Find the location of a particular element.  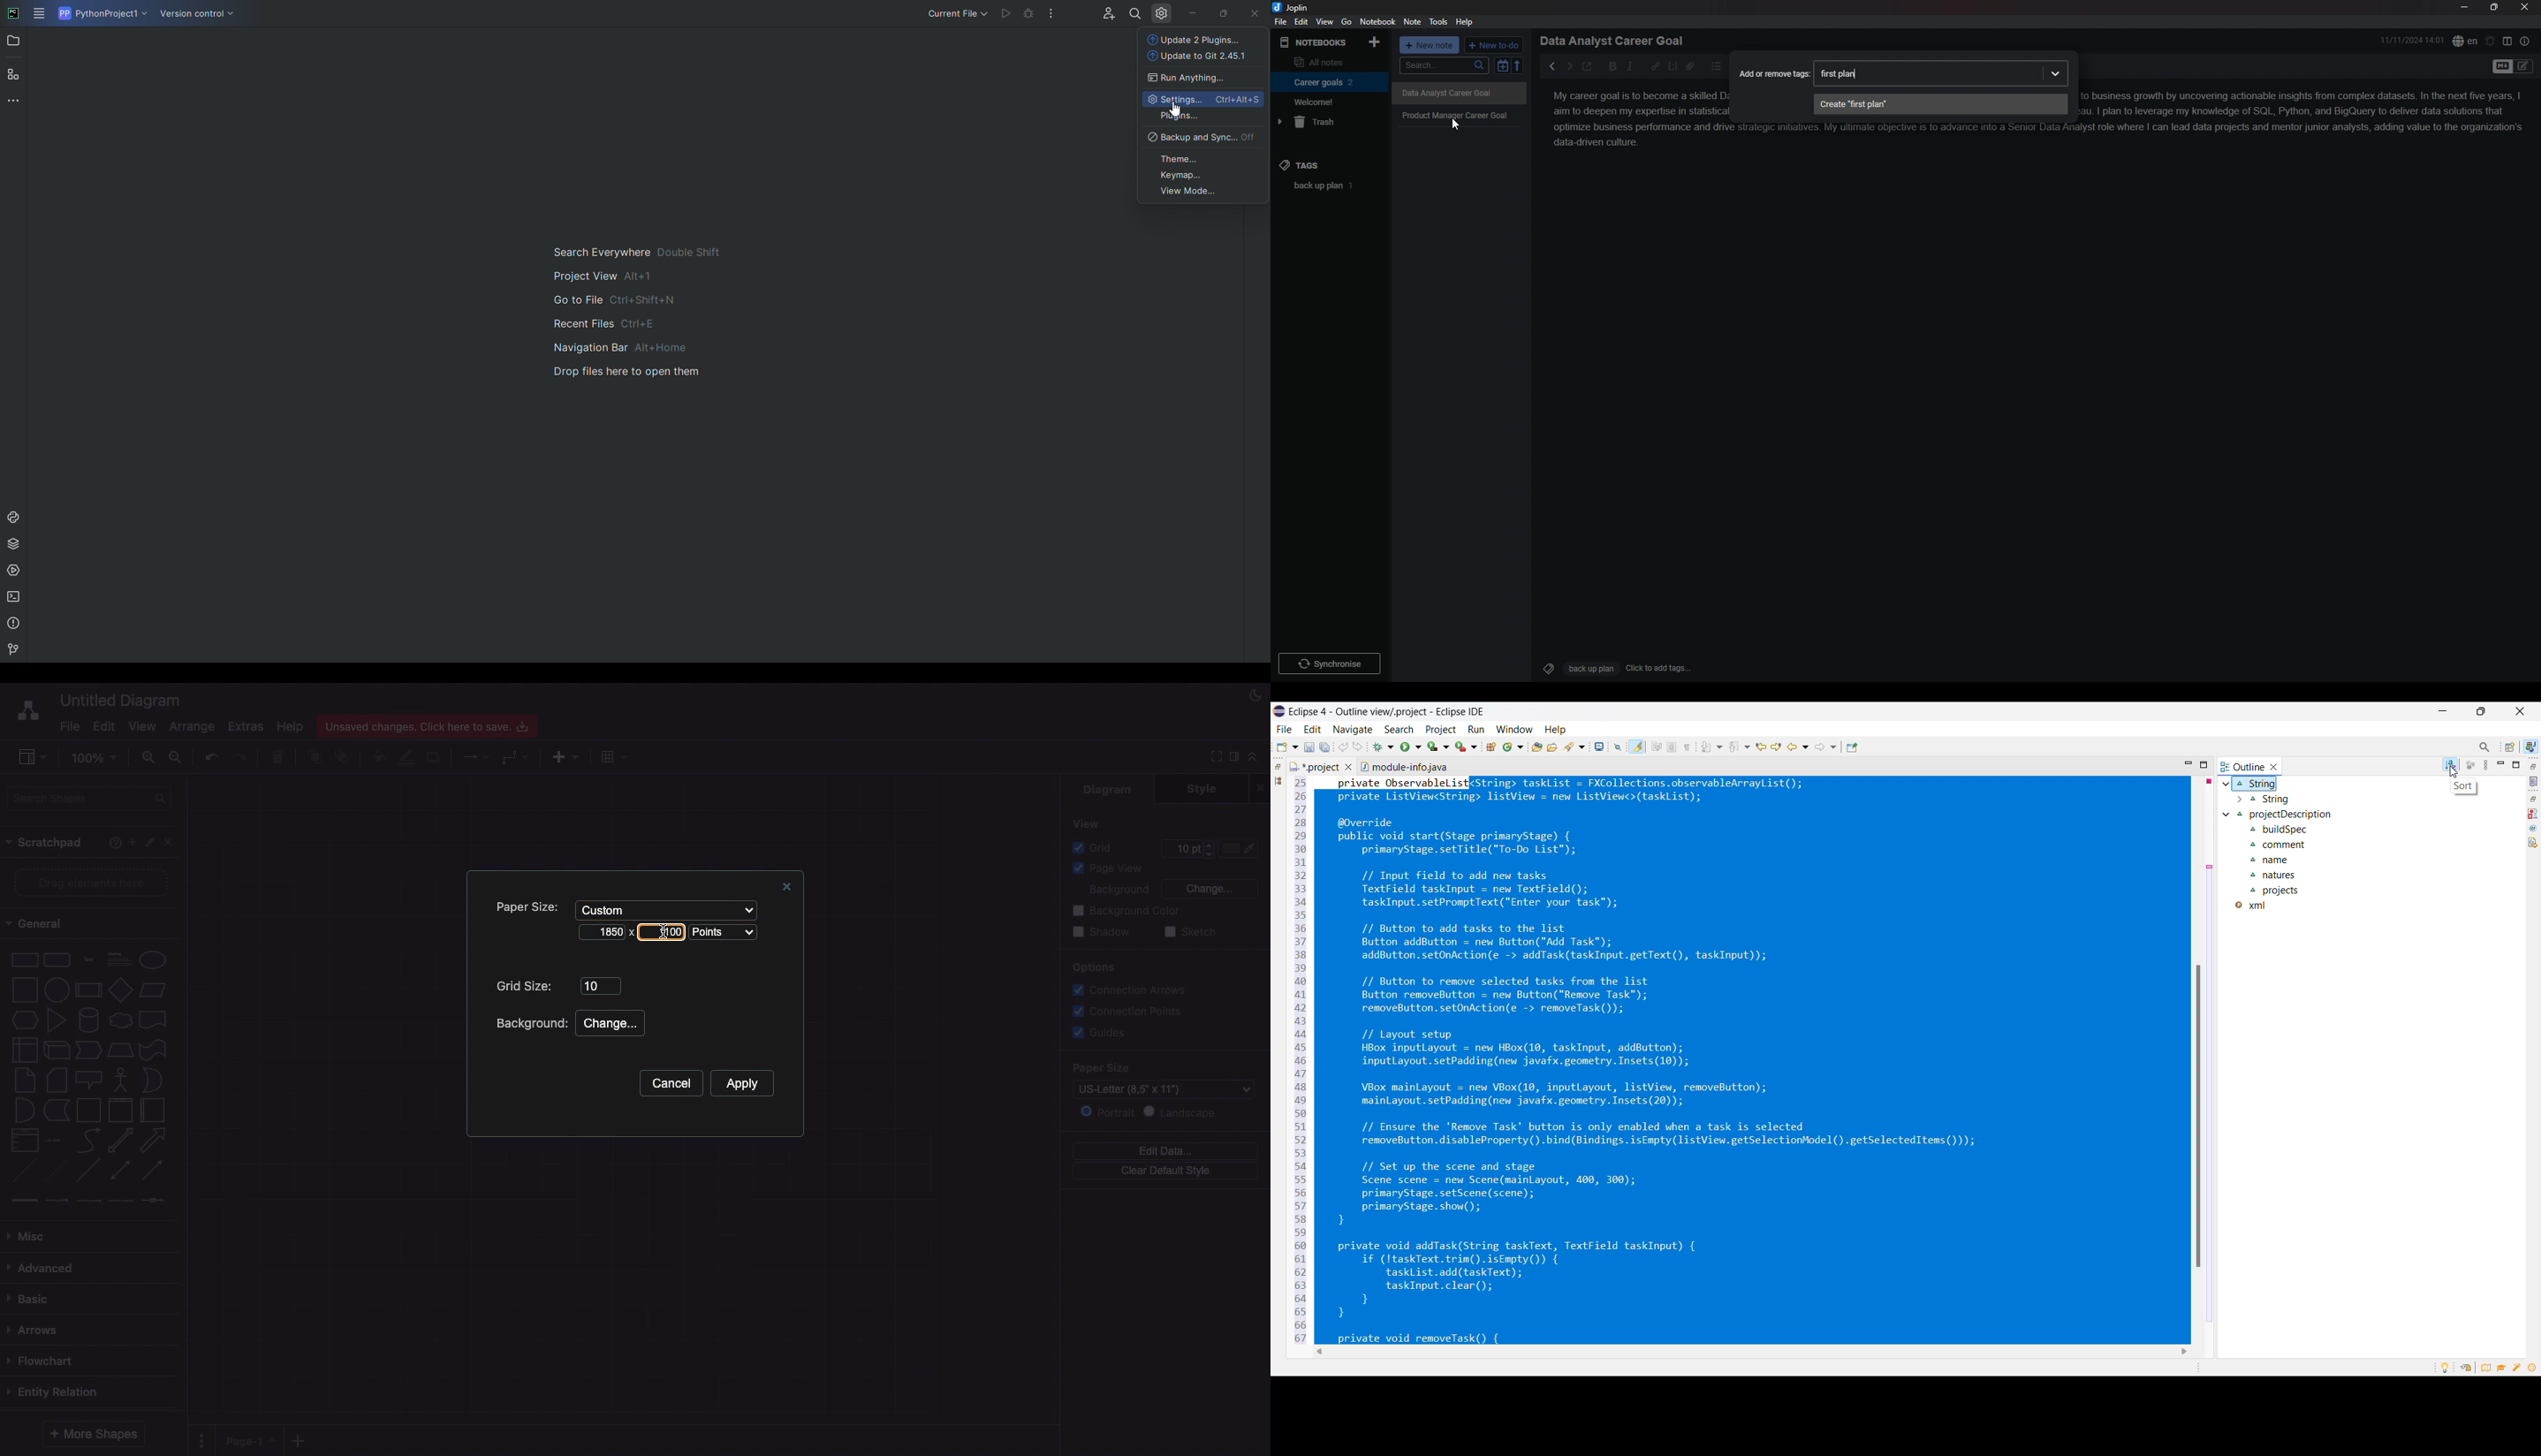

tags is located at coordinates (1329, 165).